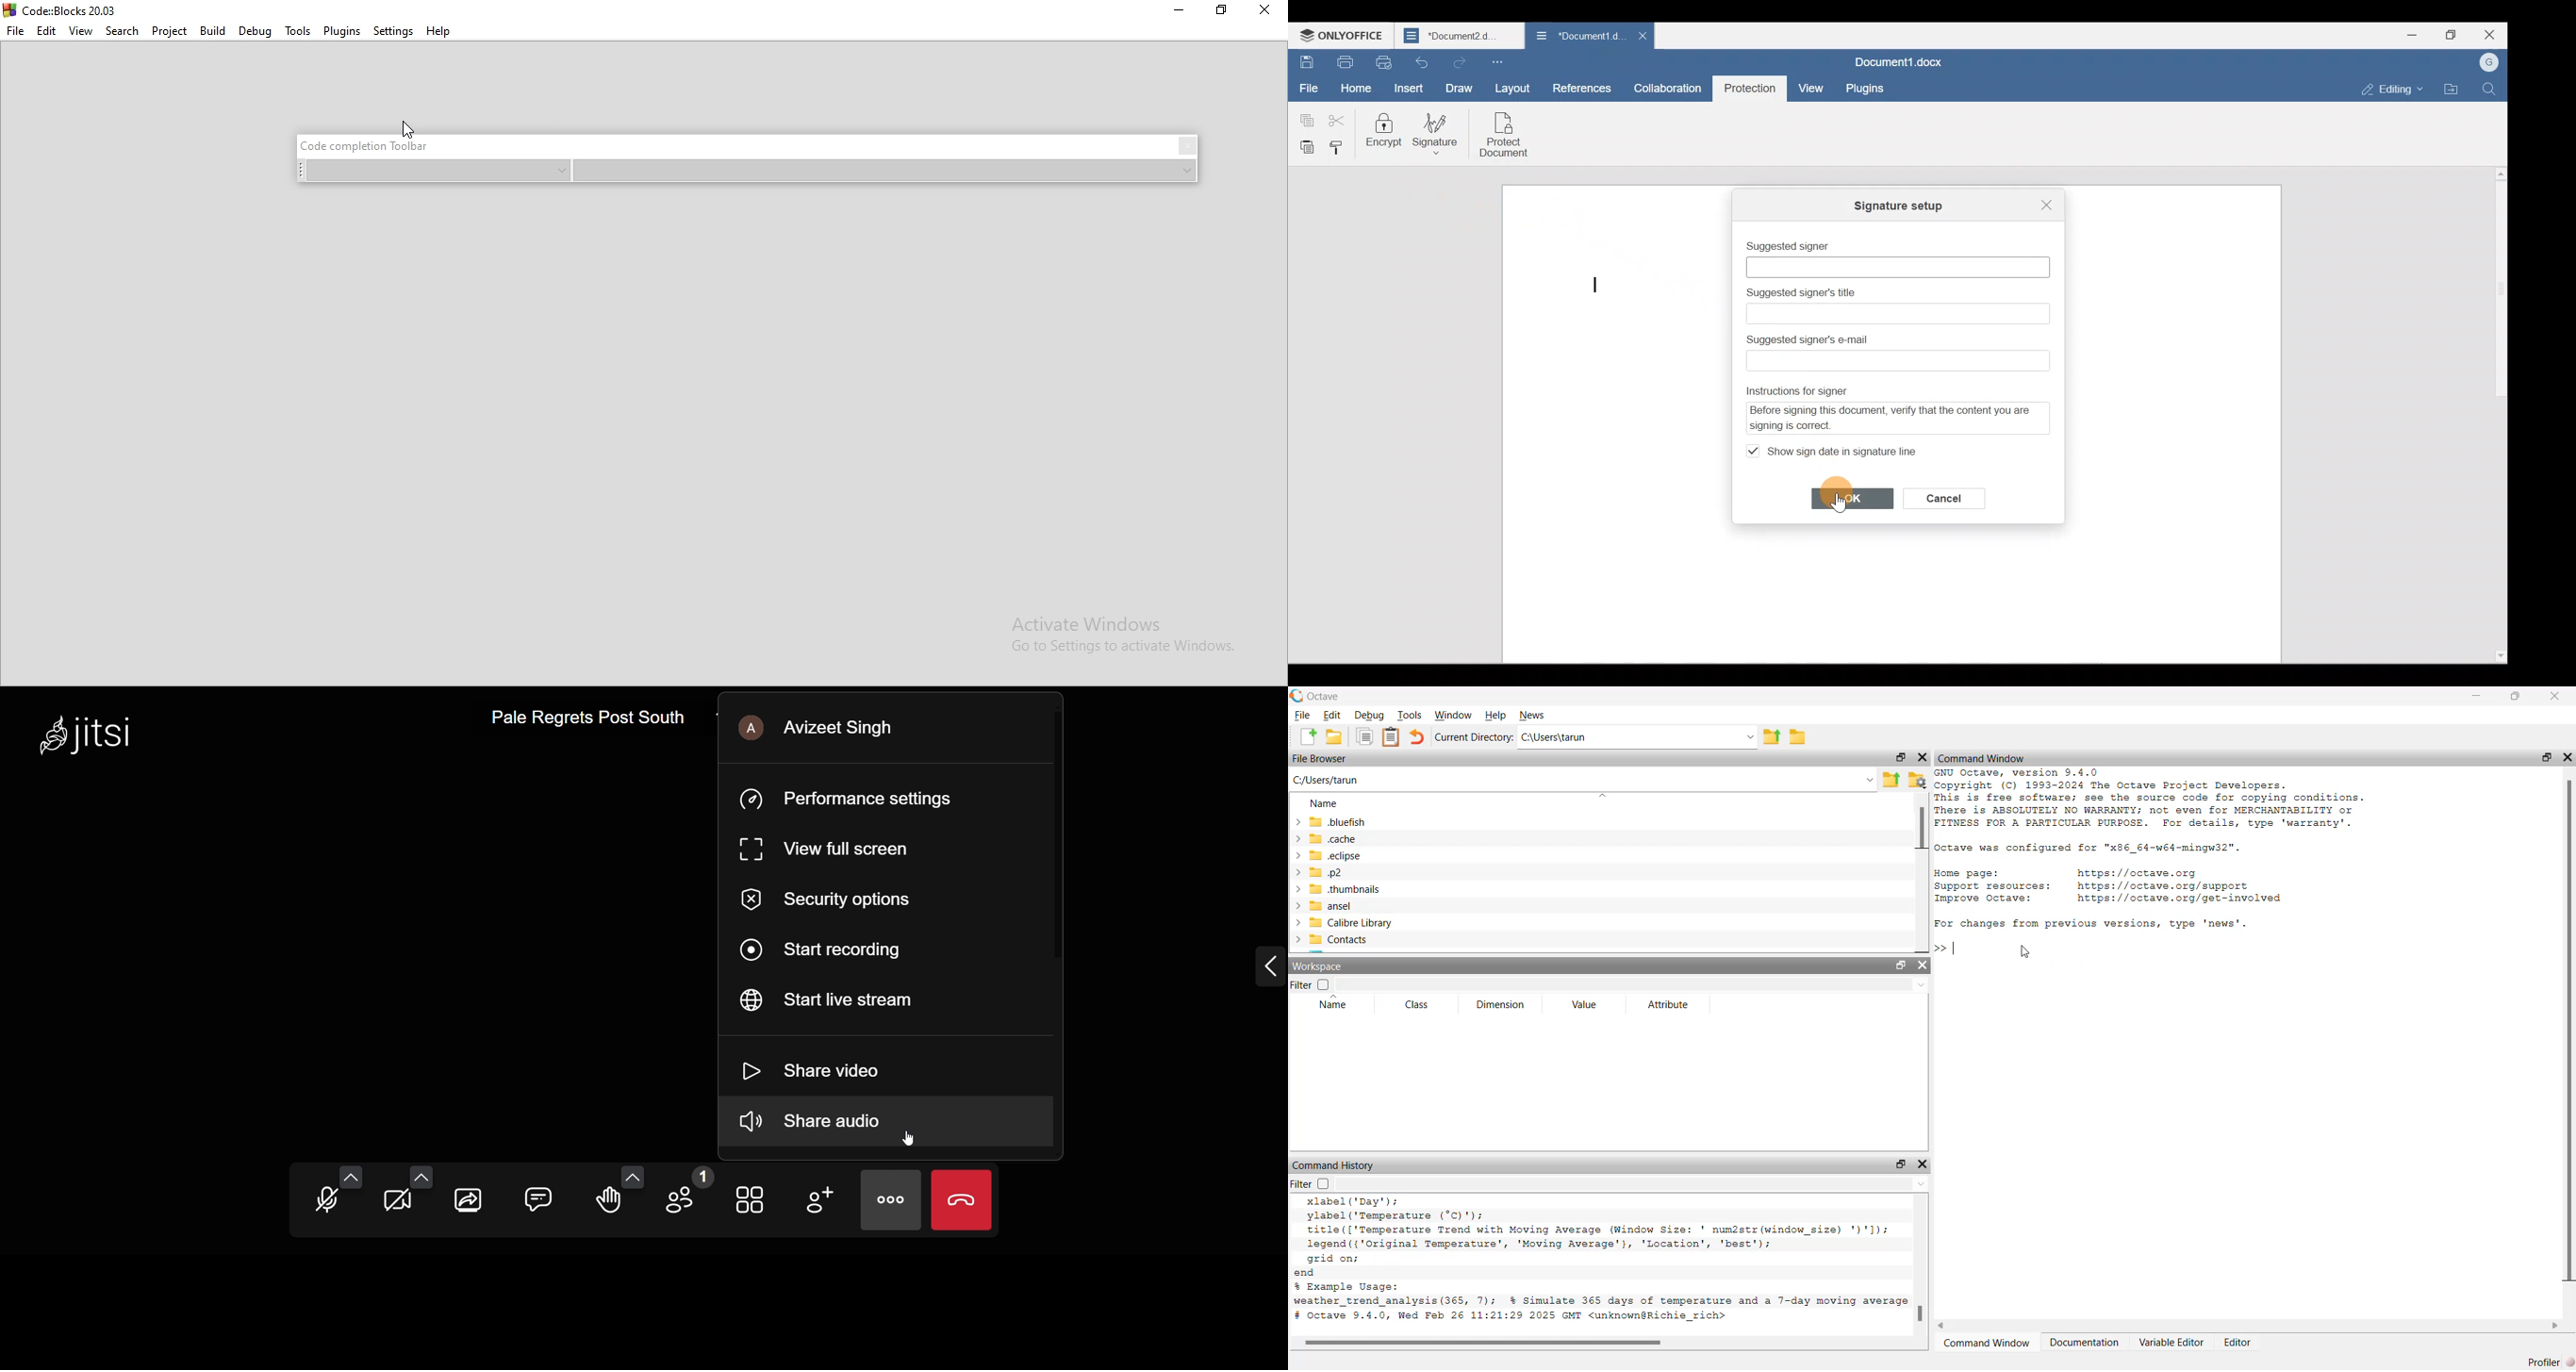 This screenshot has height=1372, width=2576. Describe the element at coordinates (846, 1002) in the screenshot. I see `start live stream` at that location.